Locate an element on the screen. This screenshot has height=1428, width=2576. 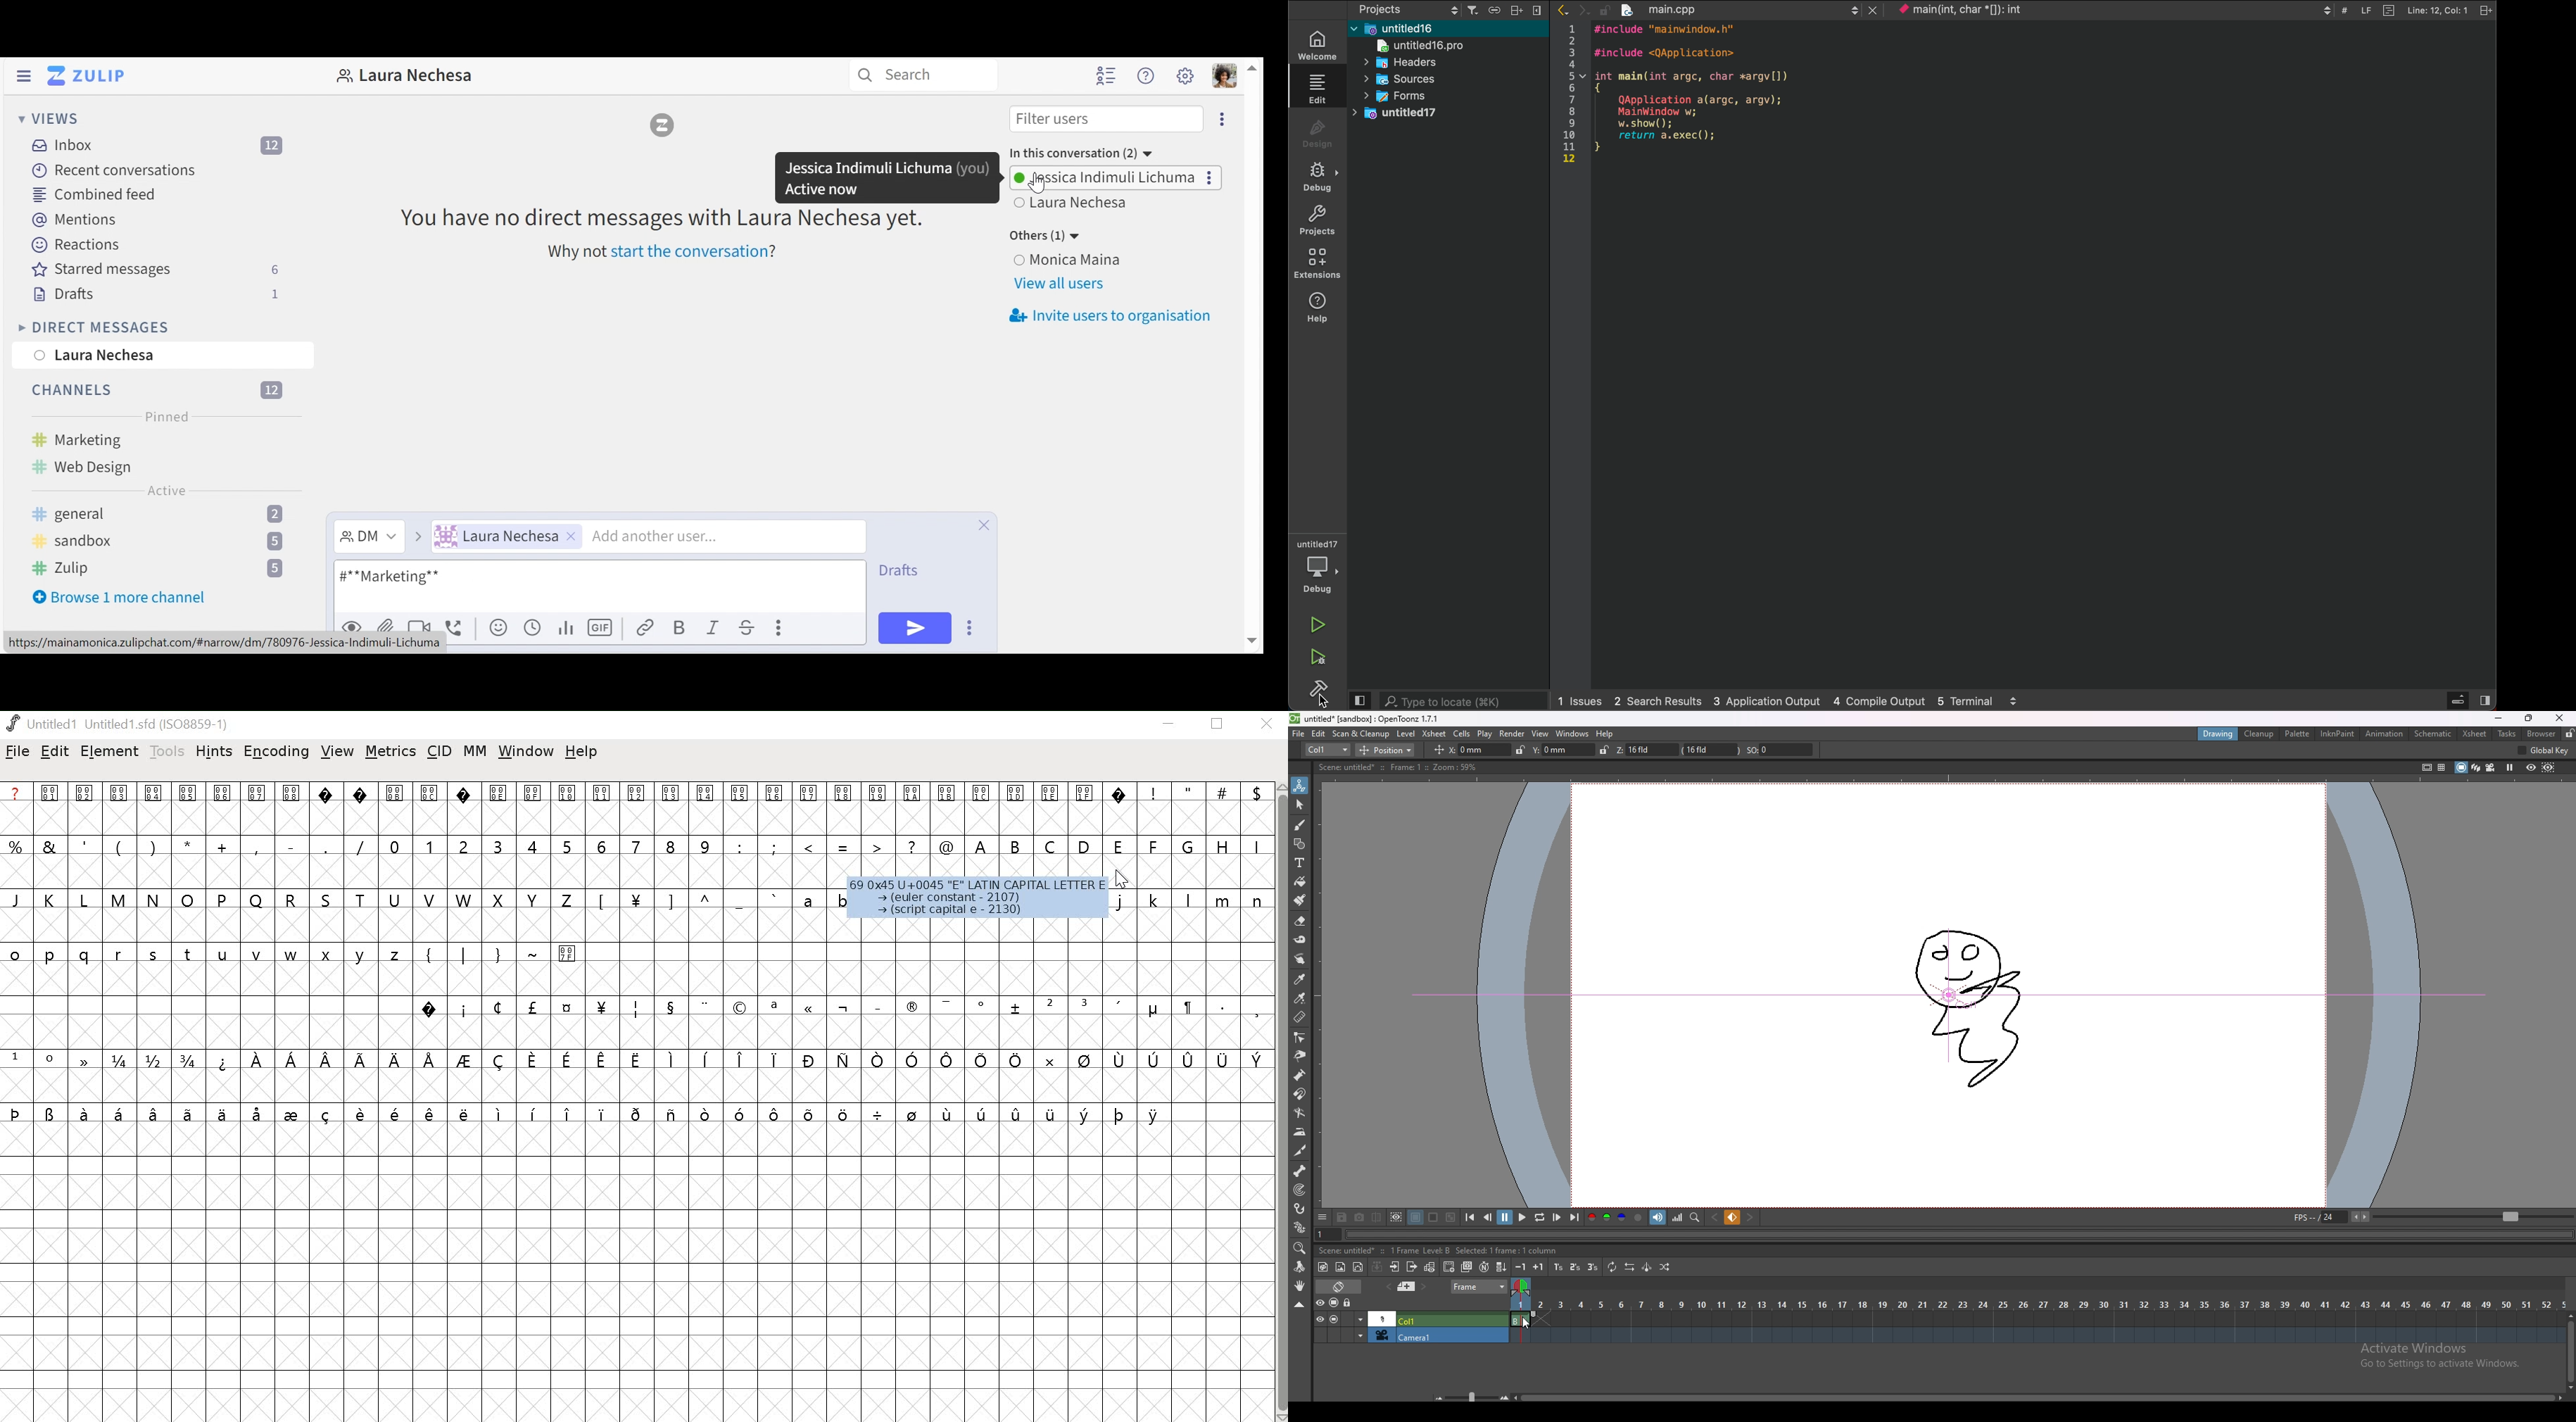
edit is located at coordinates (56, 751).